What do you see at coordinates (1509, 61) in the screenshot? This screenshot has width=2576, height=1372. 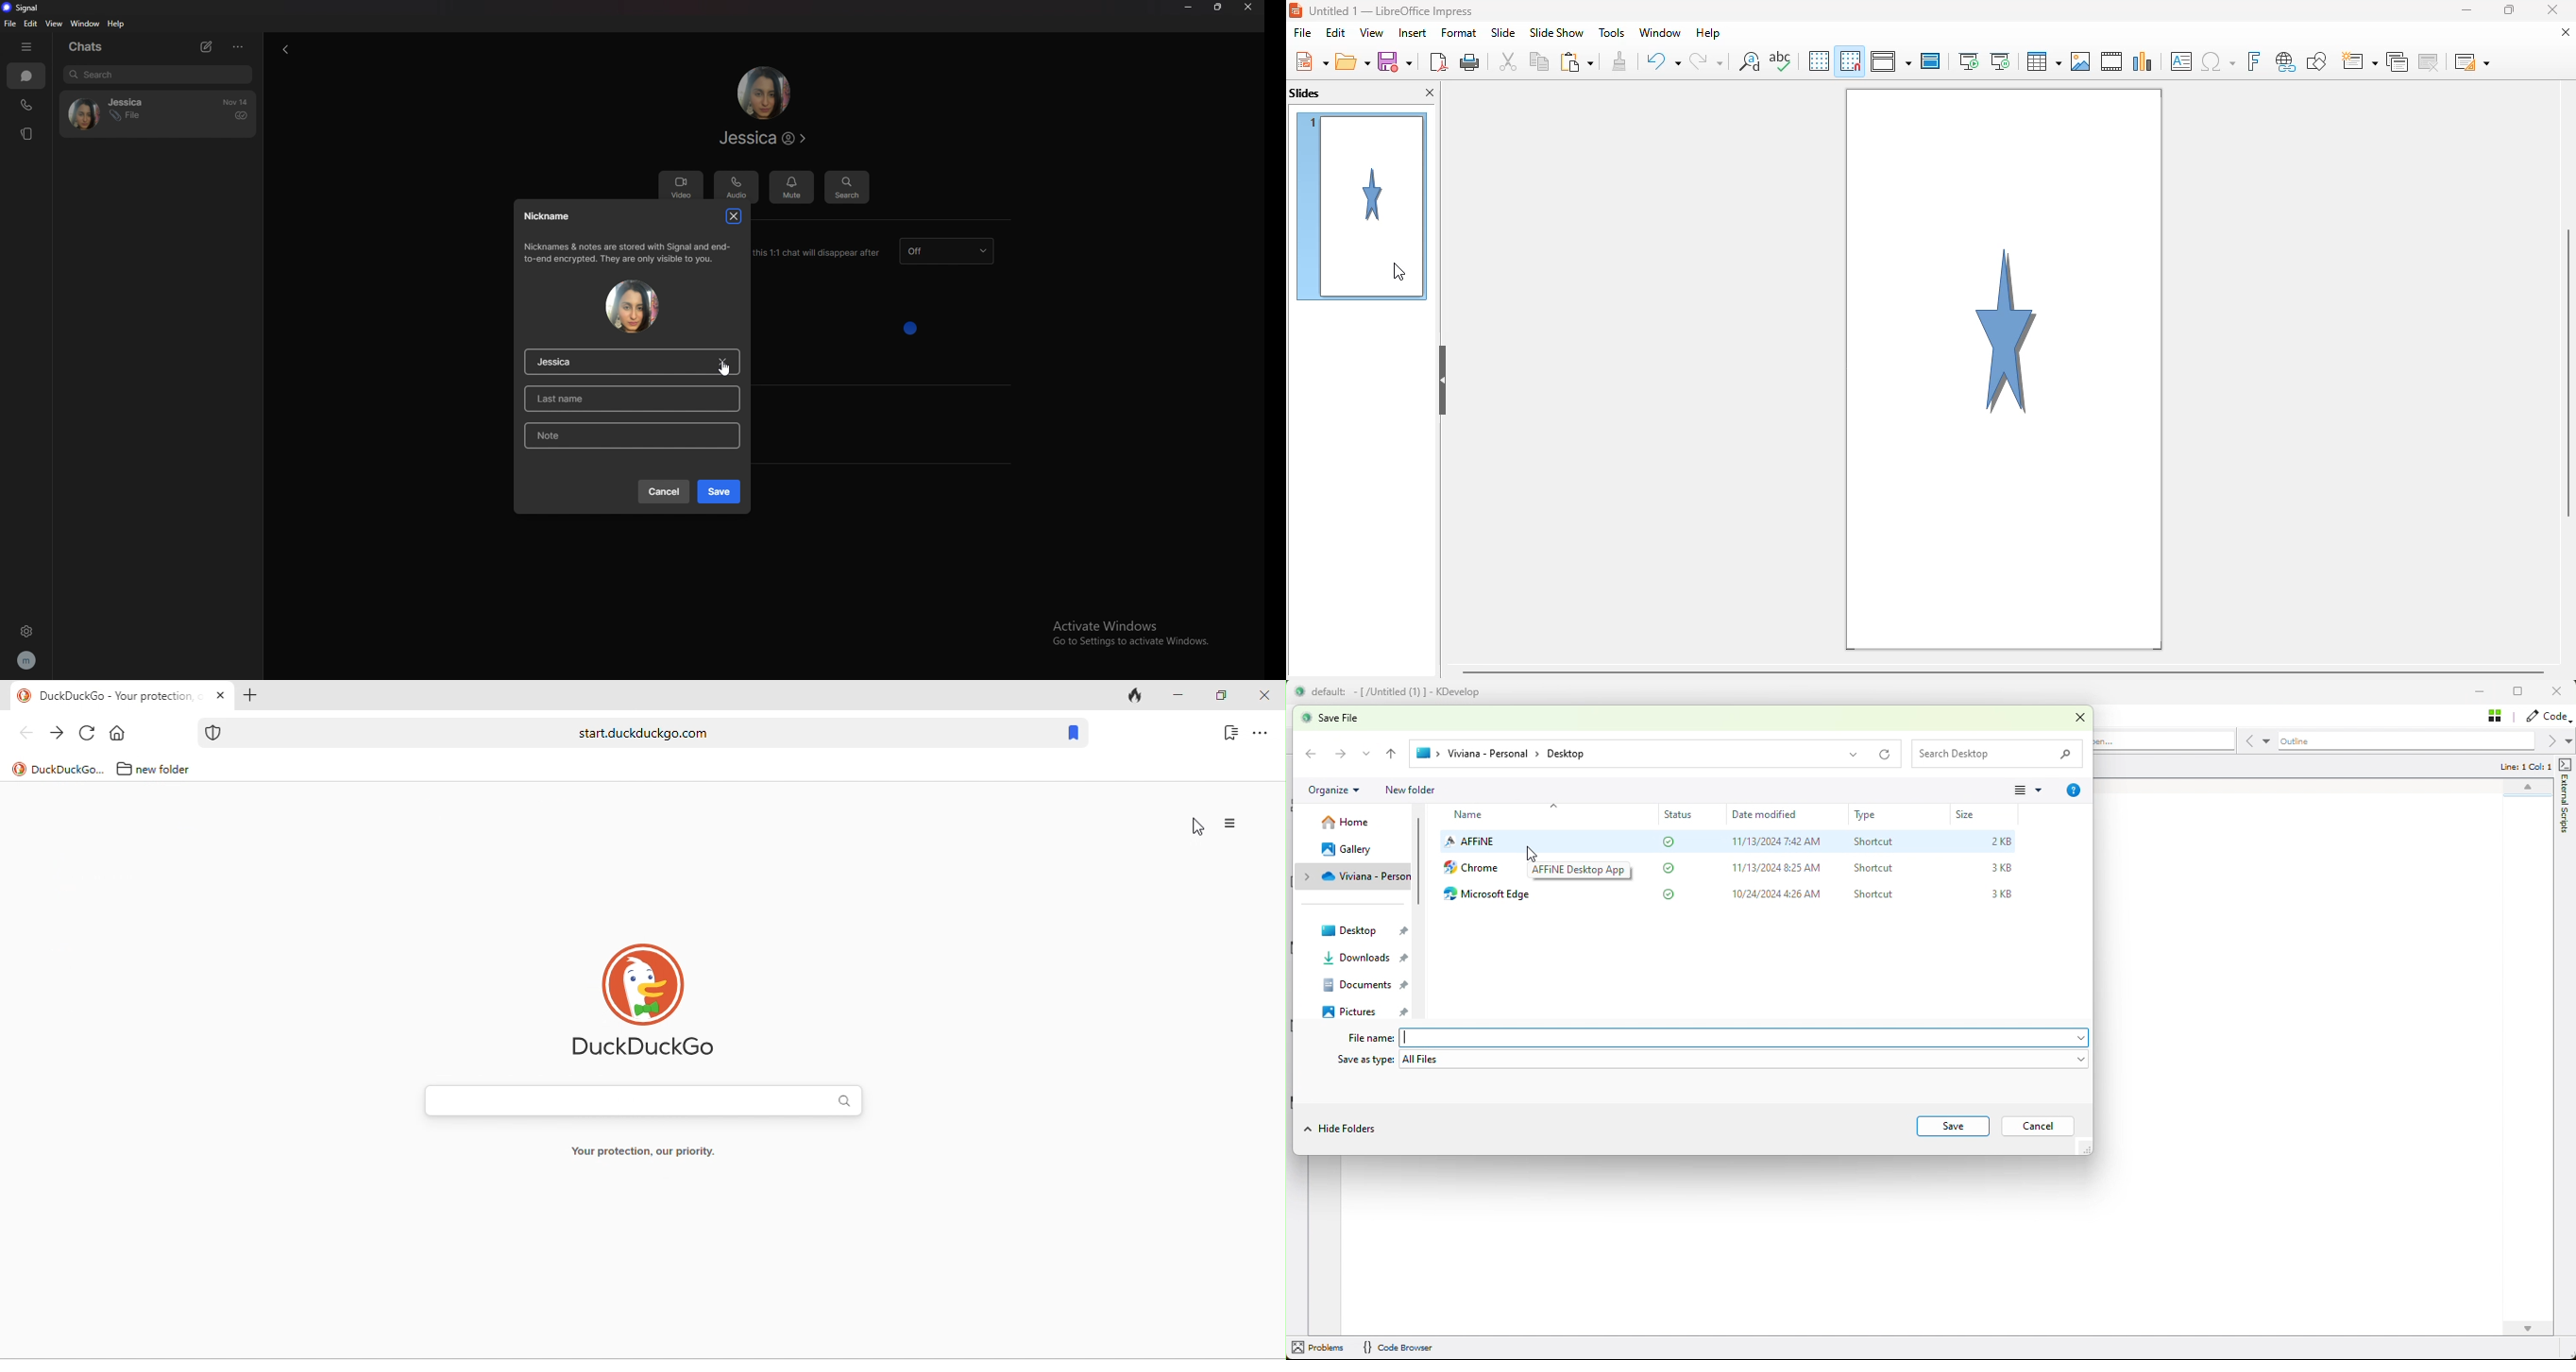 I see `cut` at bounding box center [1509, 61].